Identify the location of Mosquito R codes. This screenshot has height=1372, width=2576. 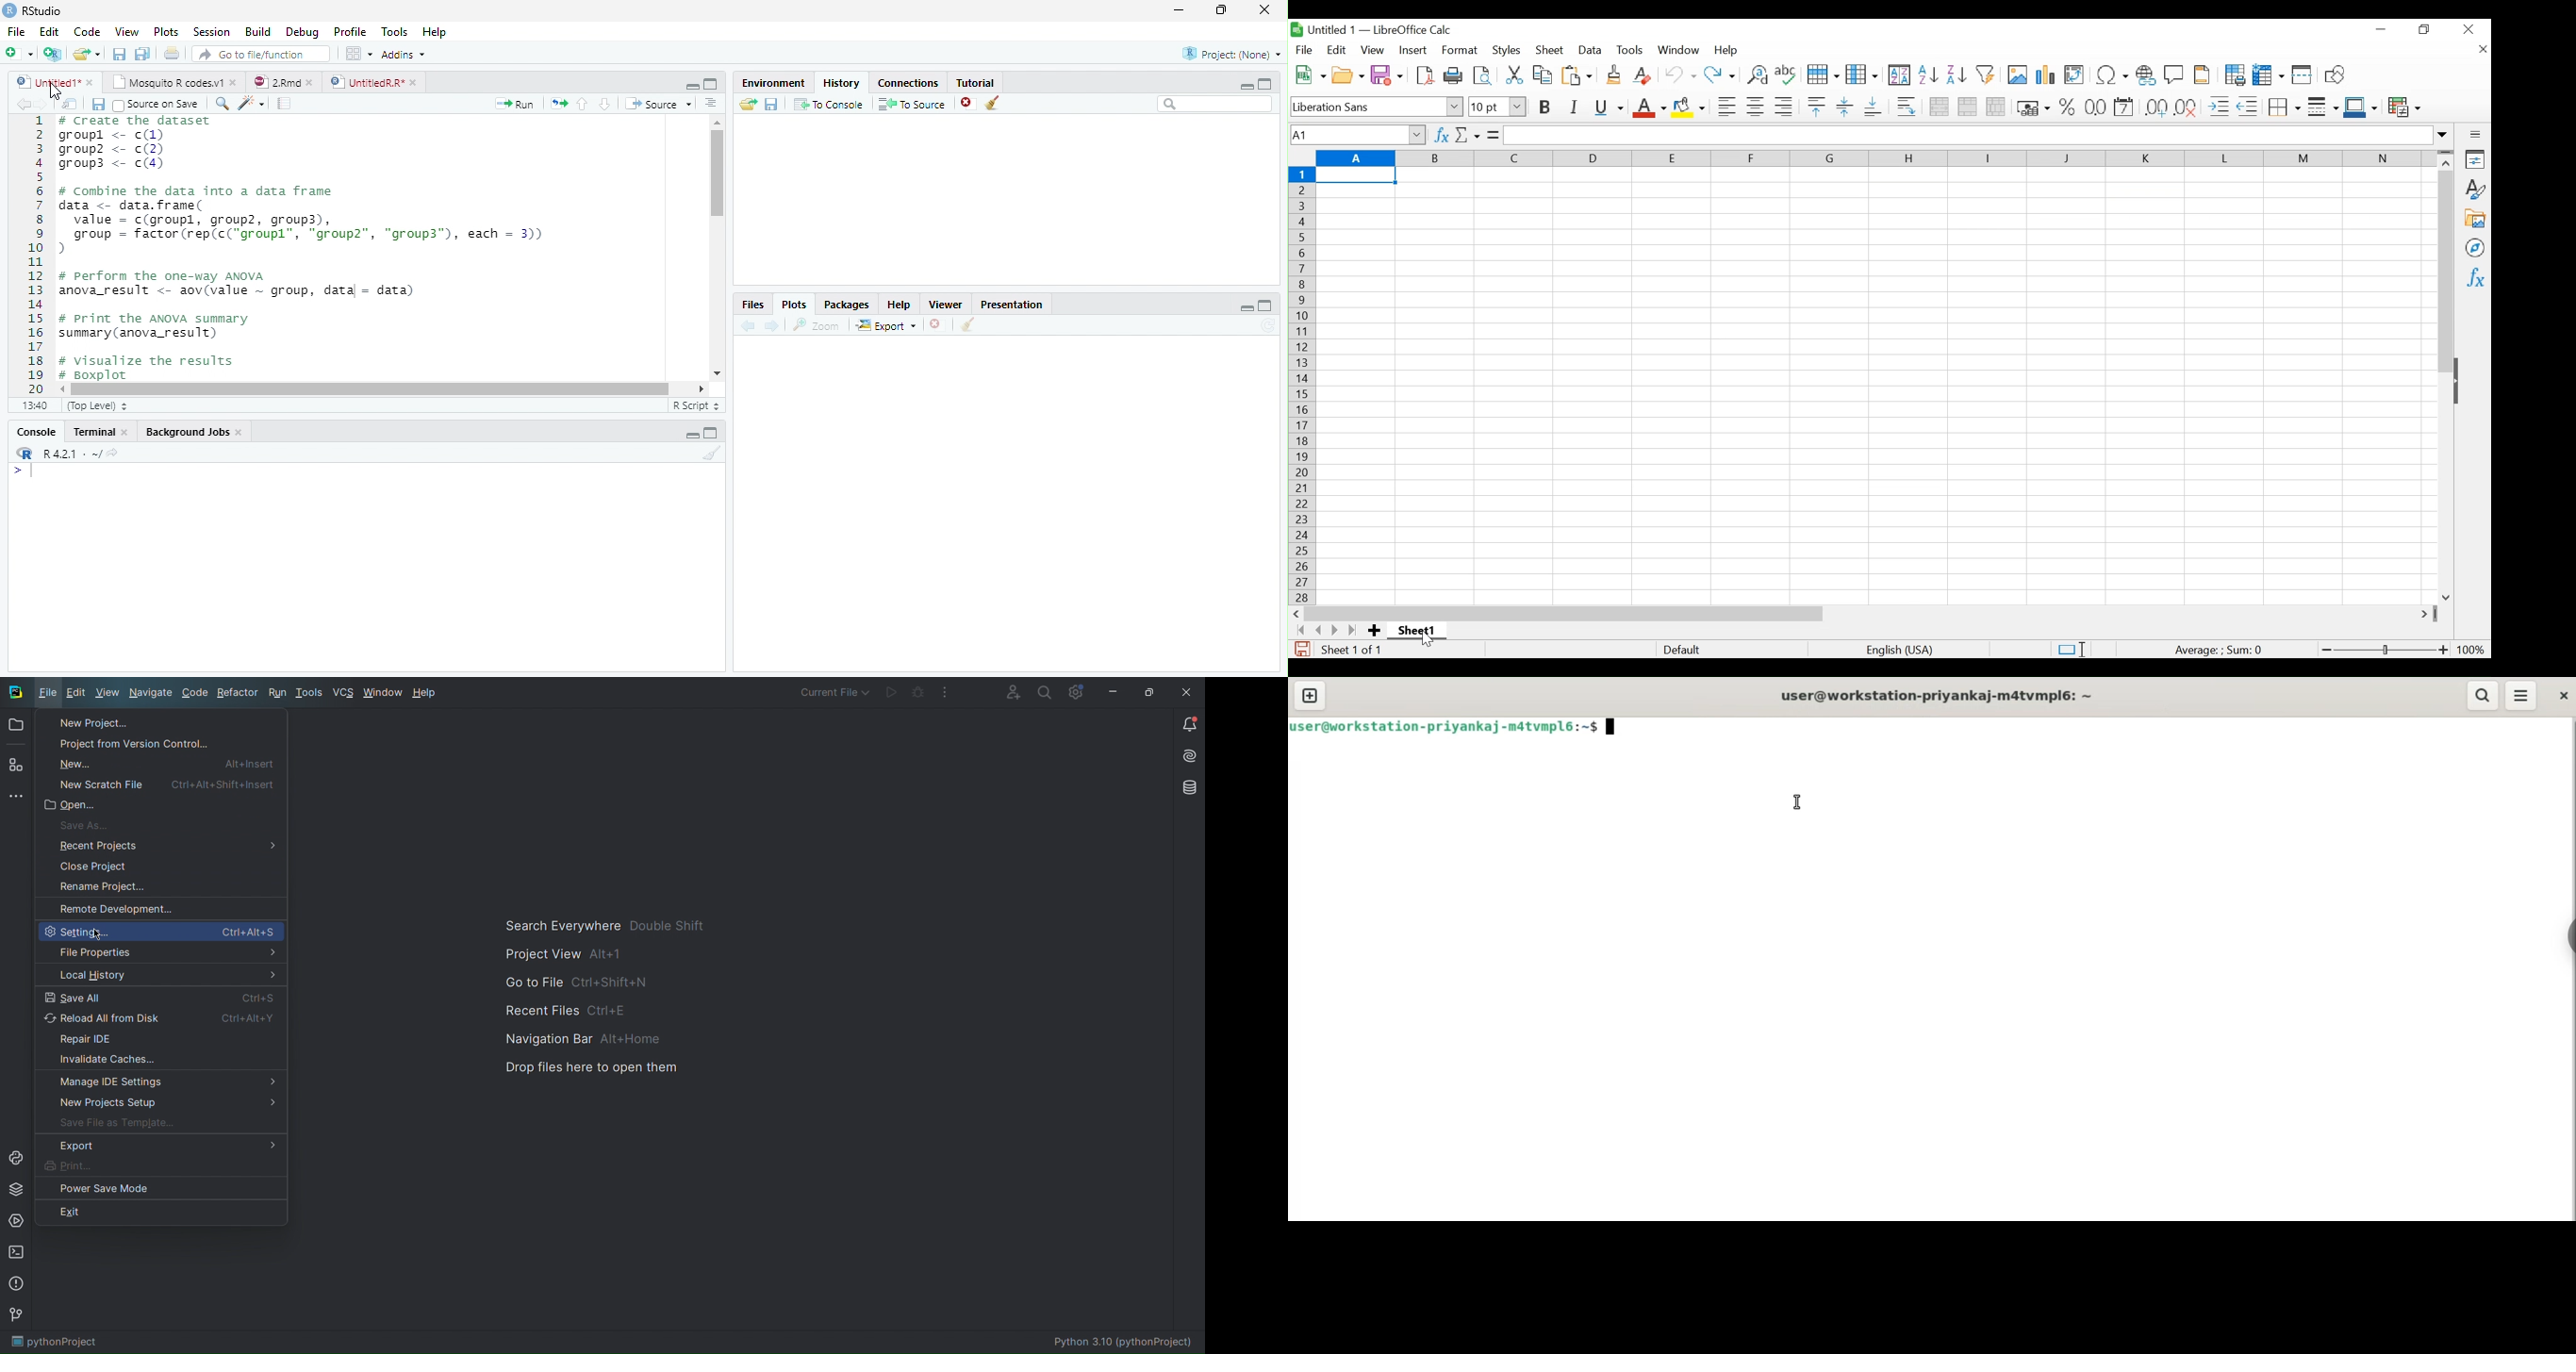
(173, 82).